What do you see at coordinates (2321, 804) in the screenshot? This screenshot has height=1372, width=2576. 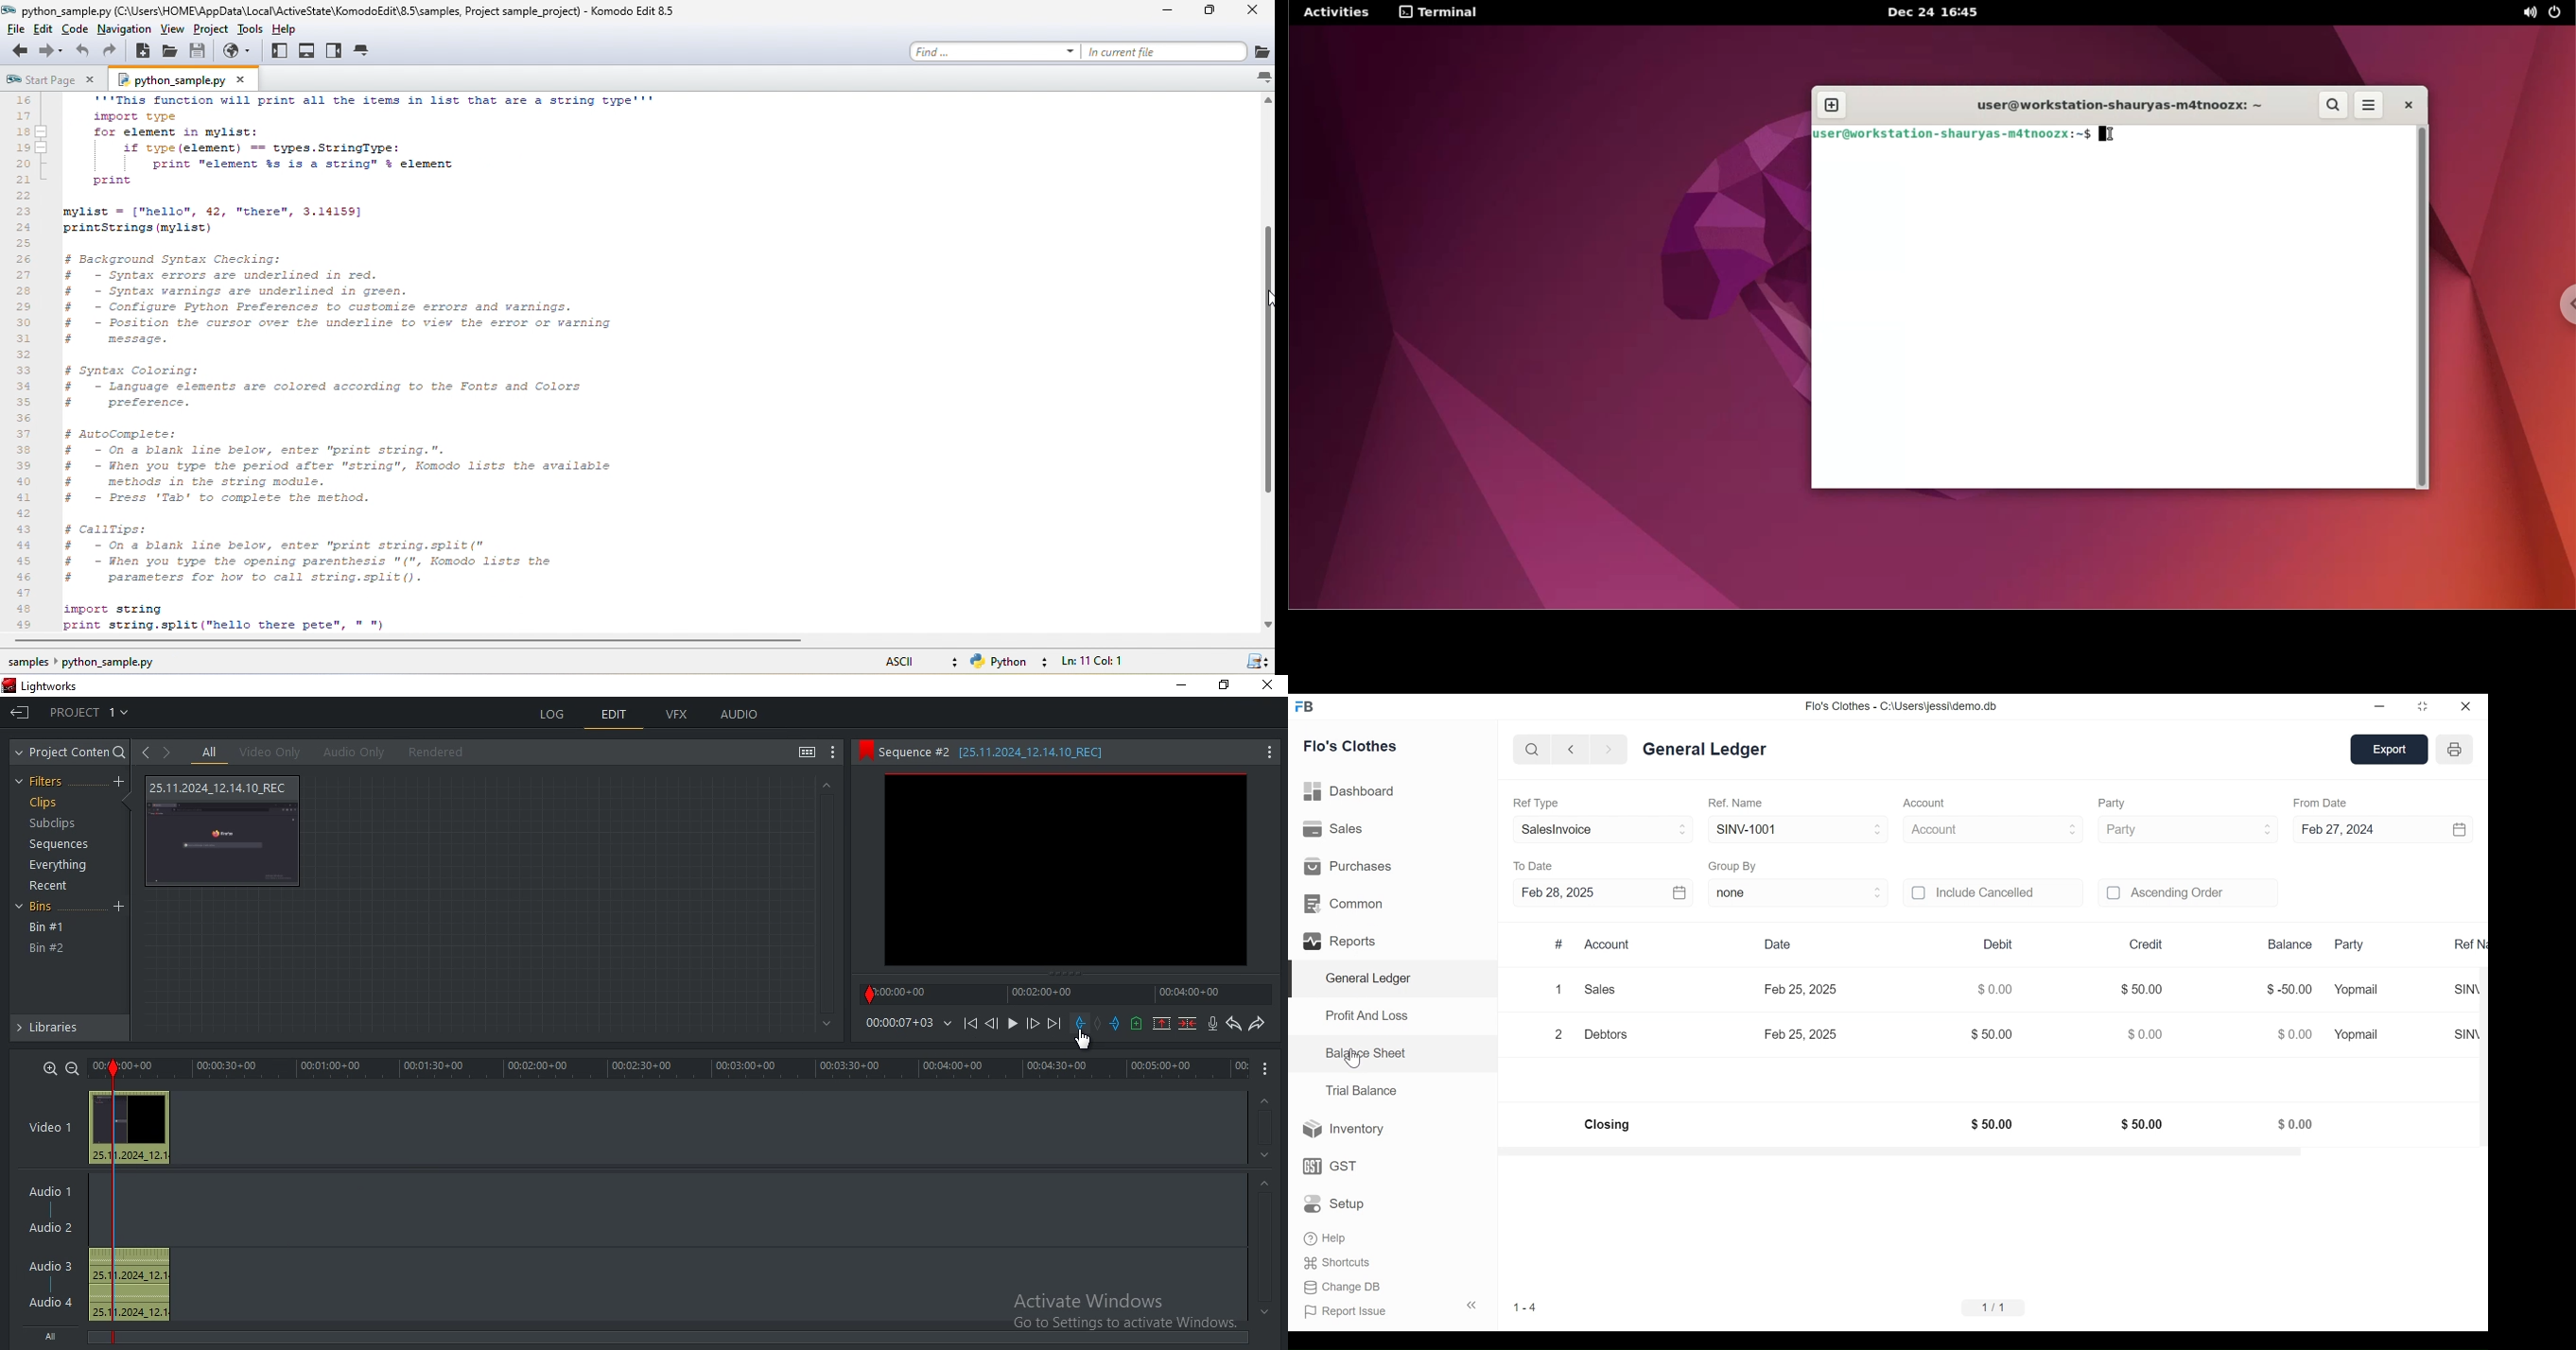 I see `From Date` at bounding box center [2321, 804].